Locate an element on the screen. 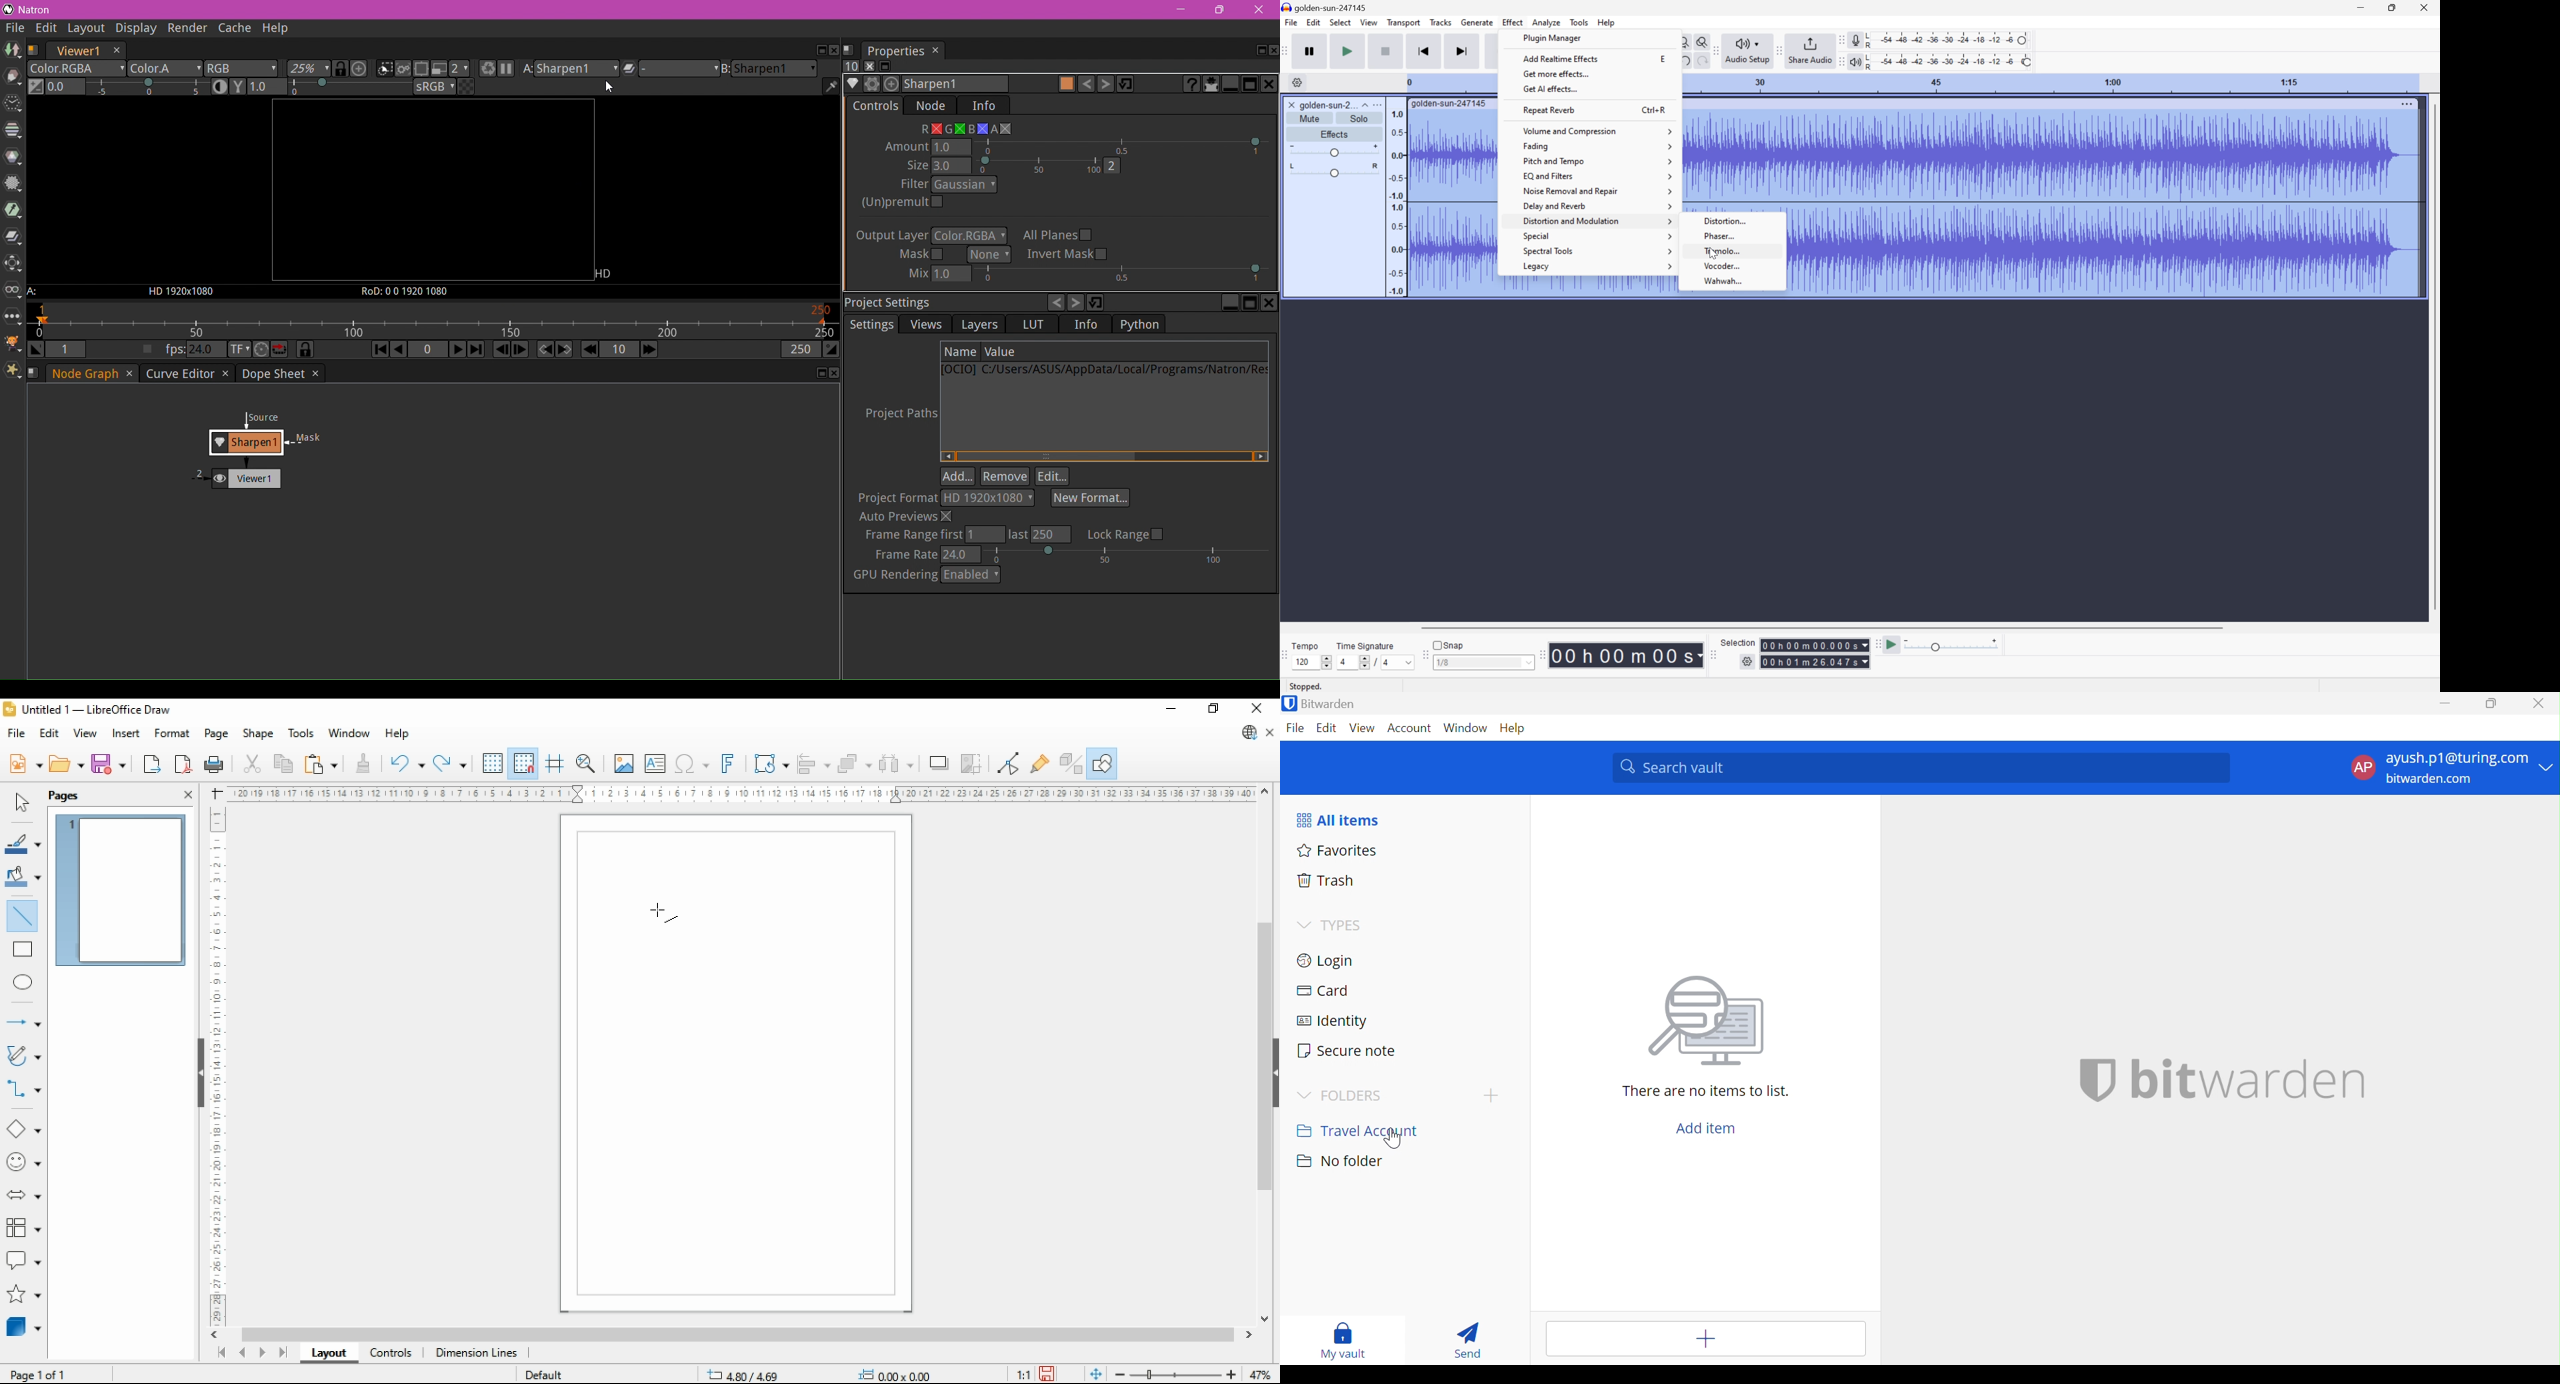 The image size is (2576, 1400). save is located at coordinates (110, 764).